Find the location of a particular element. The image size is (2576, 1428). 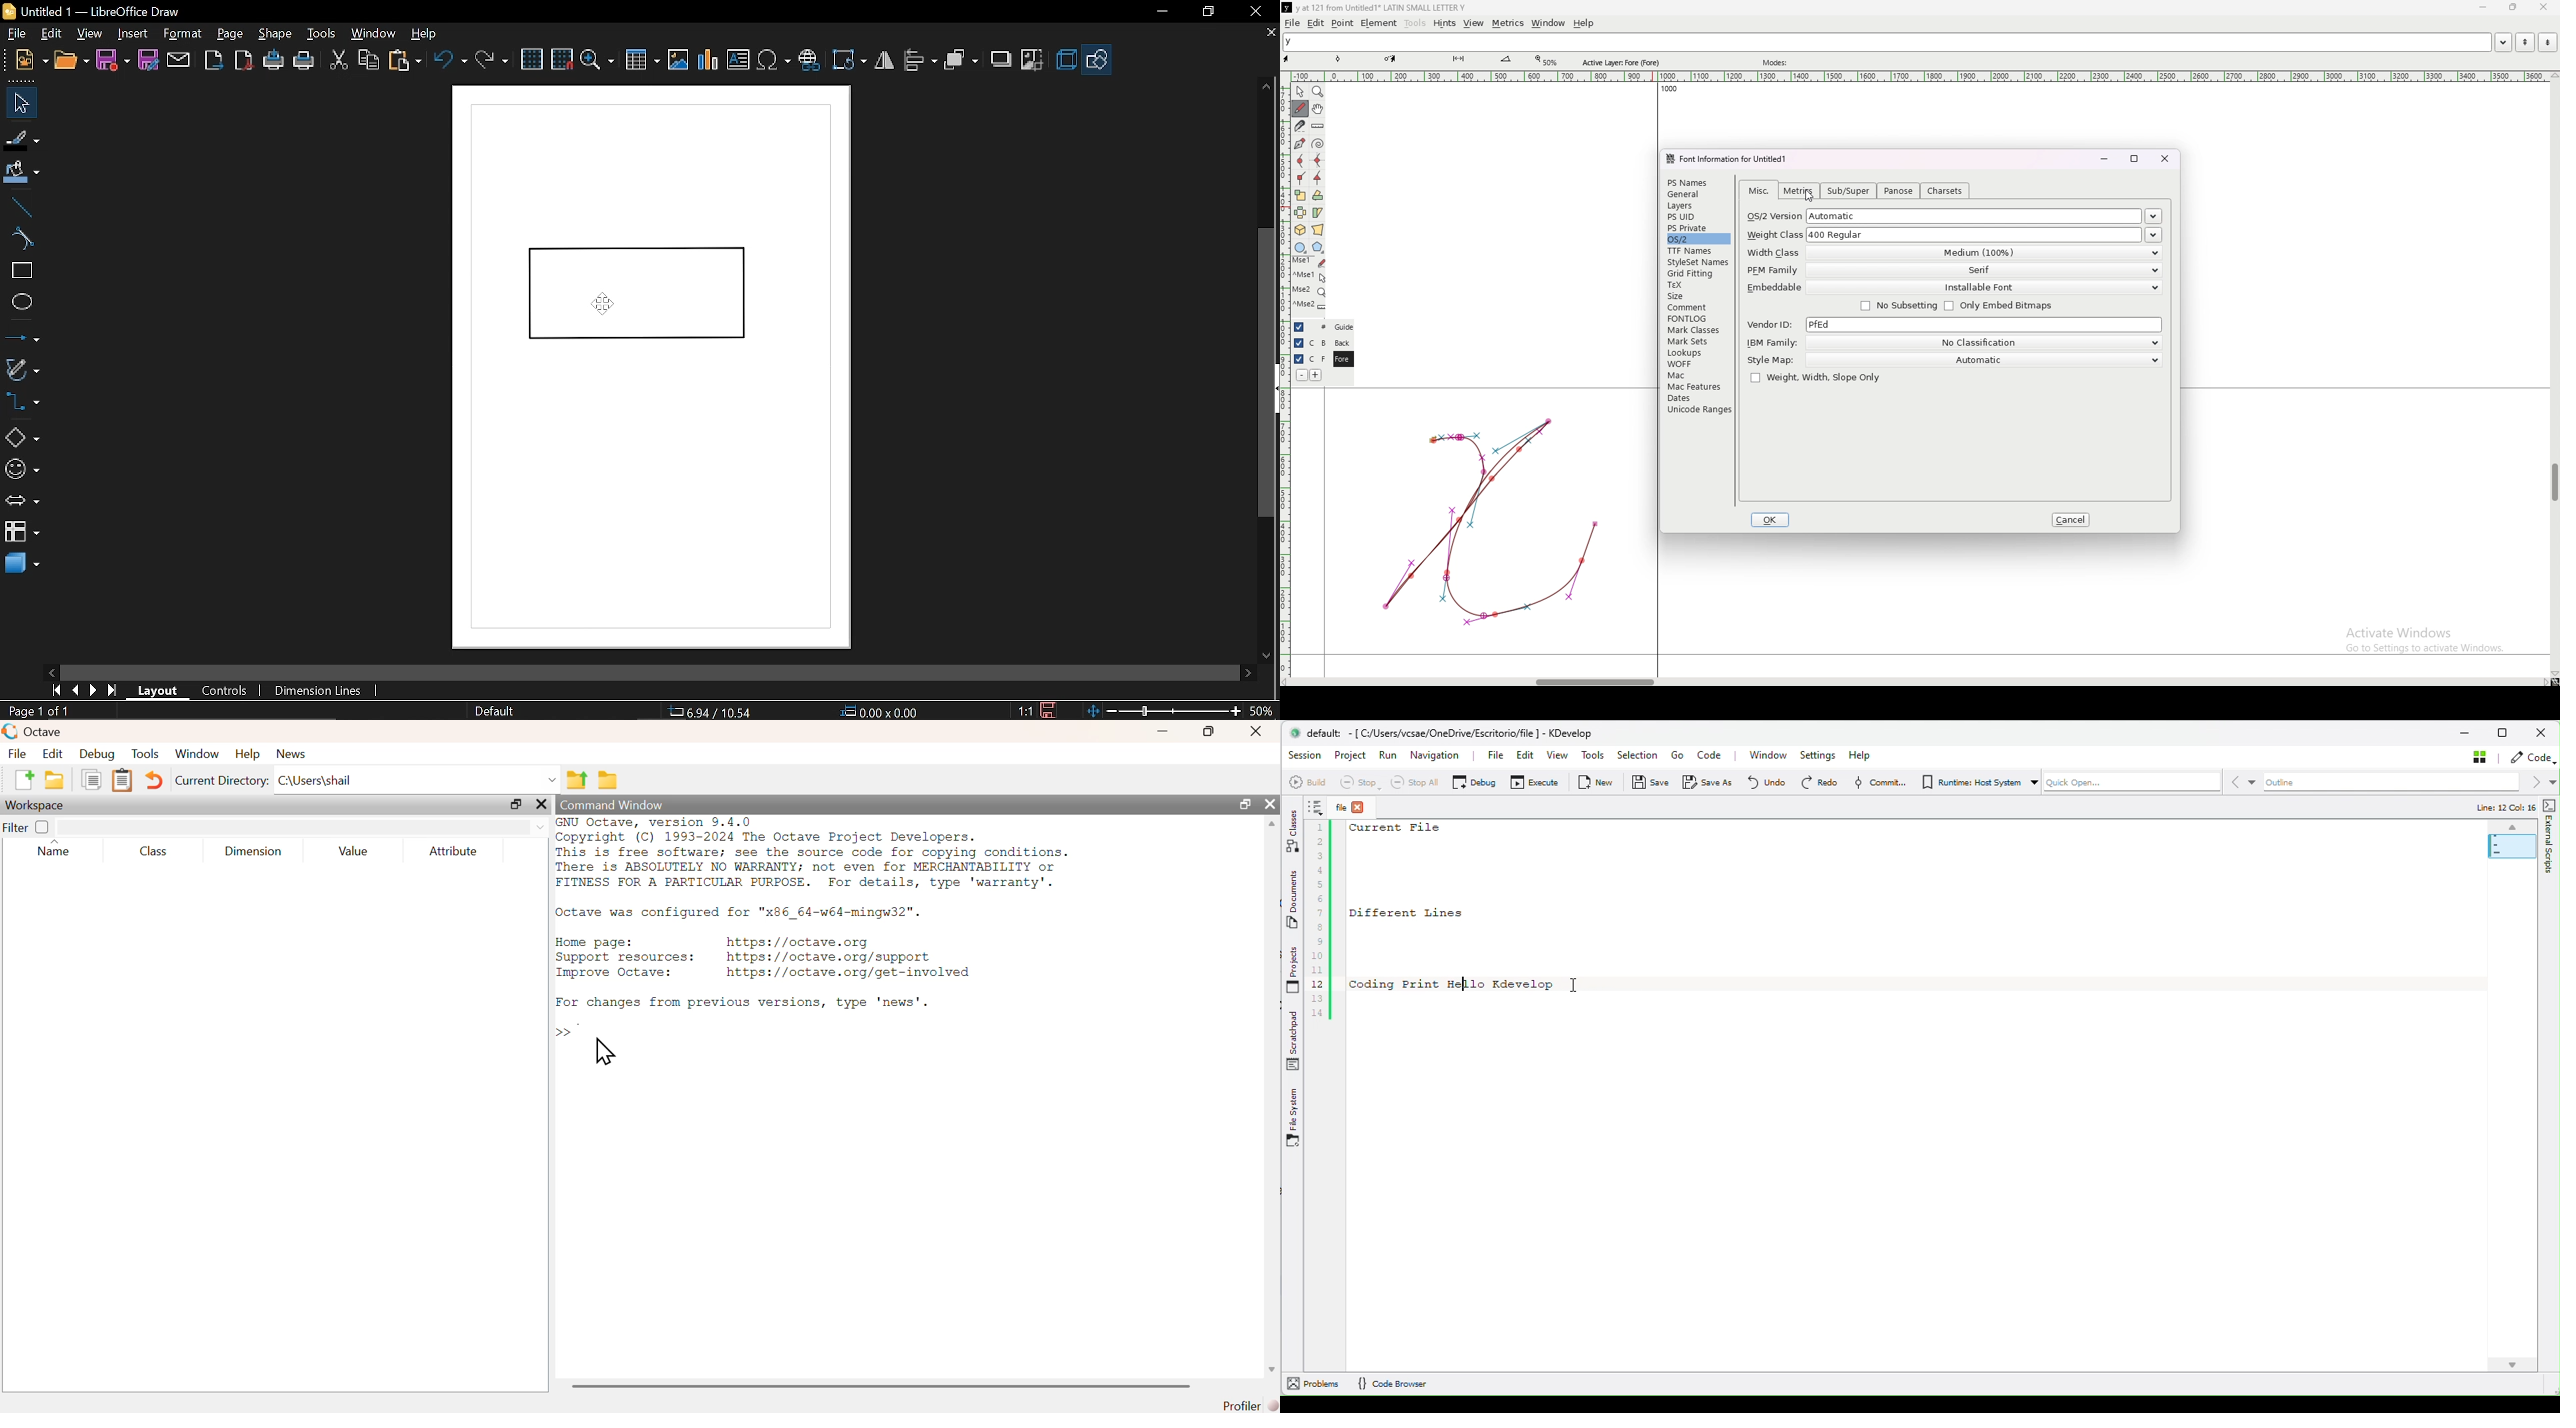

new is located at coordinates (28, 60).